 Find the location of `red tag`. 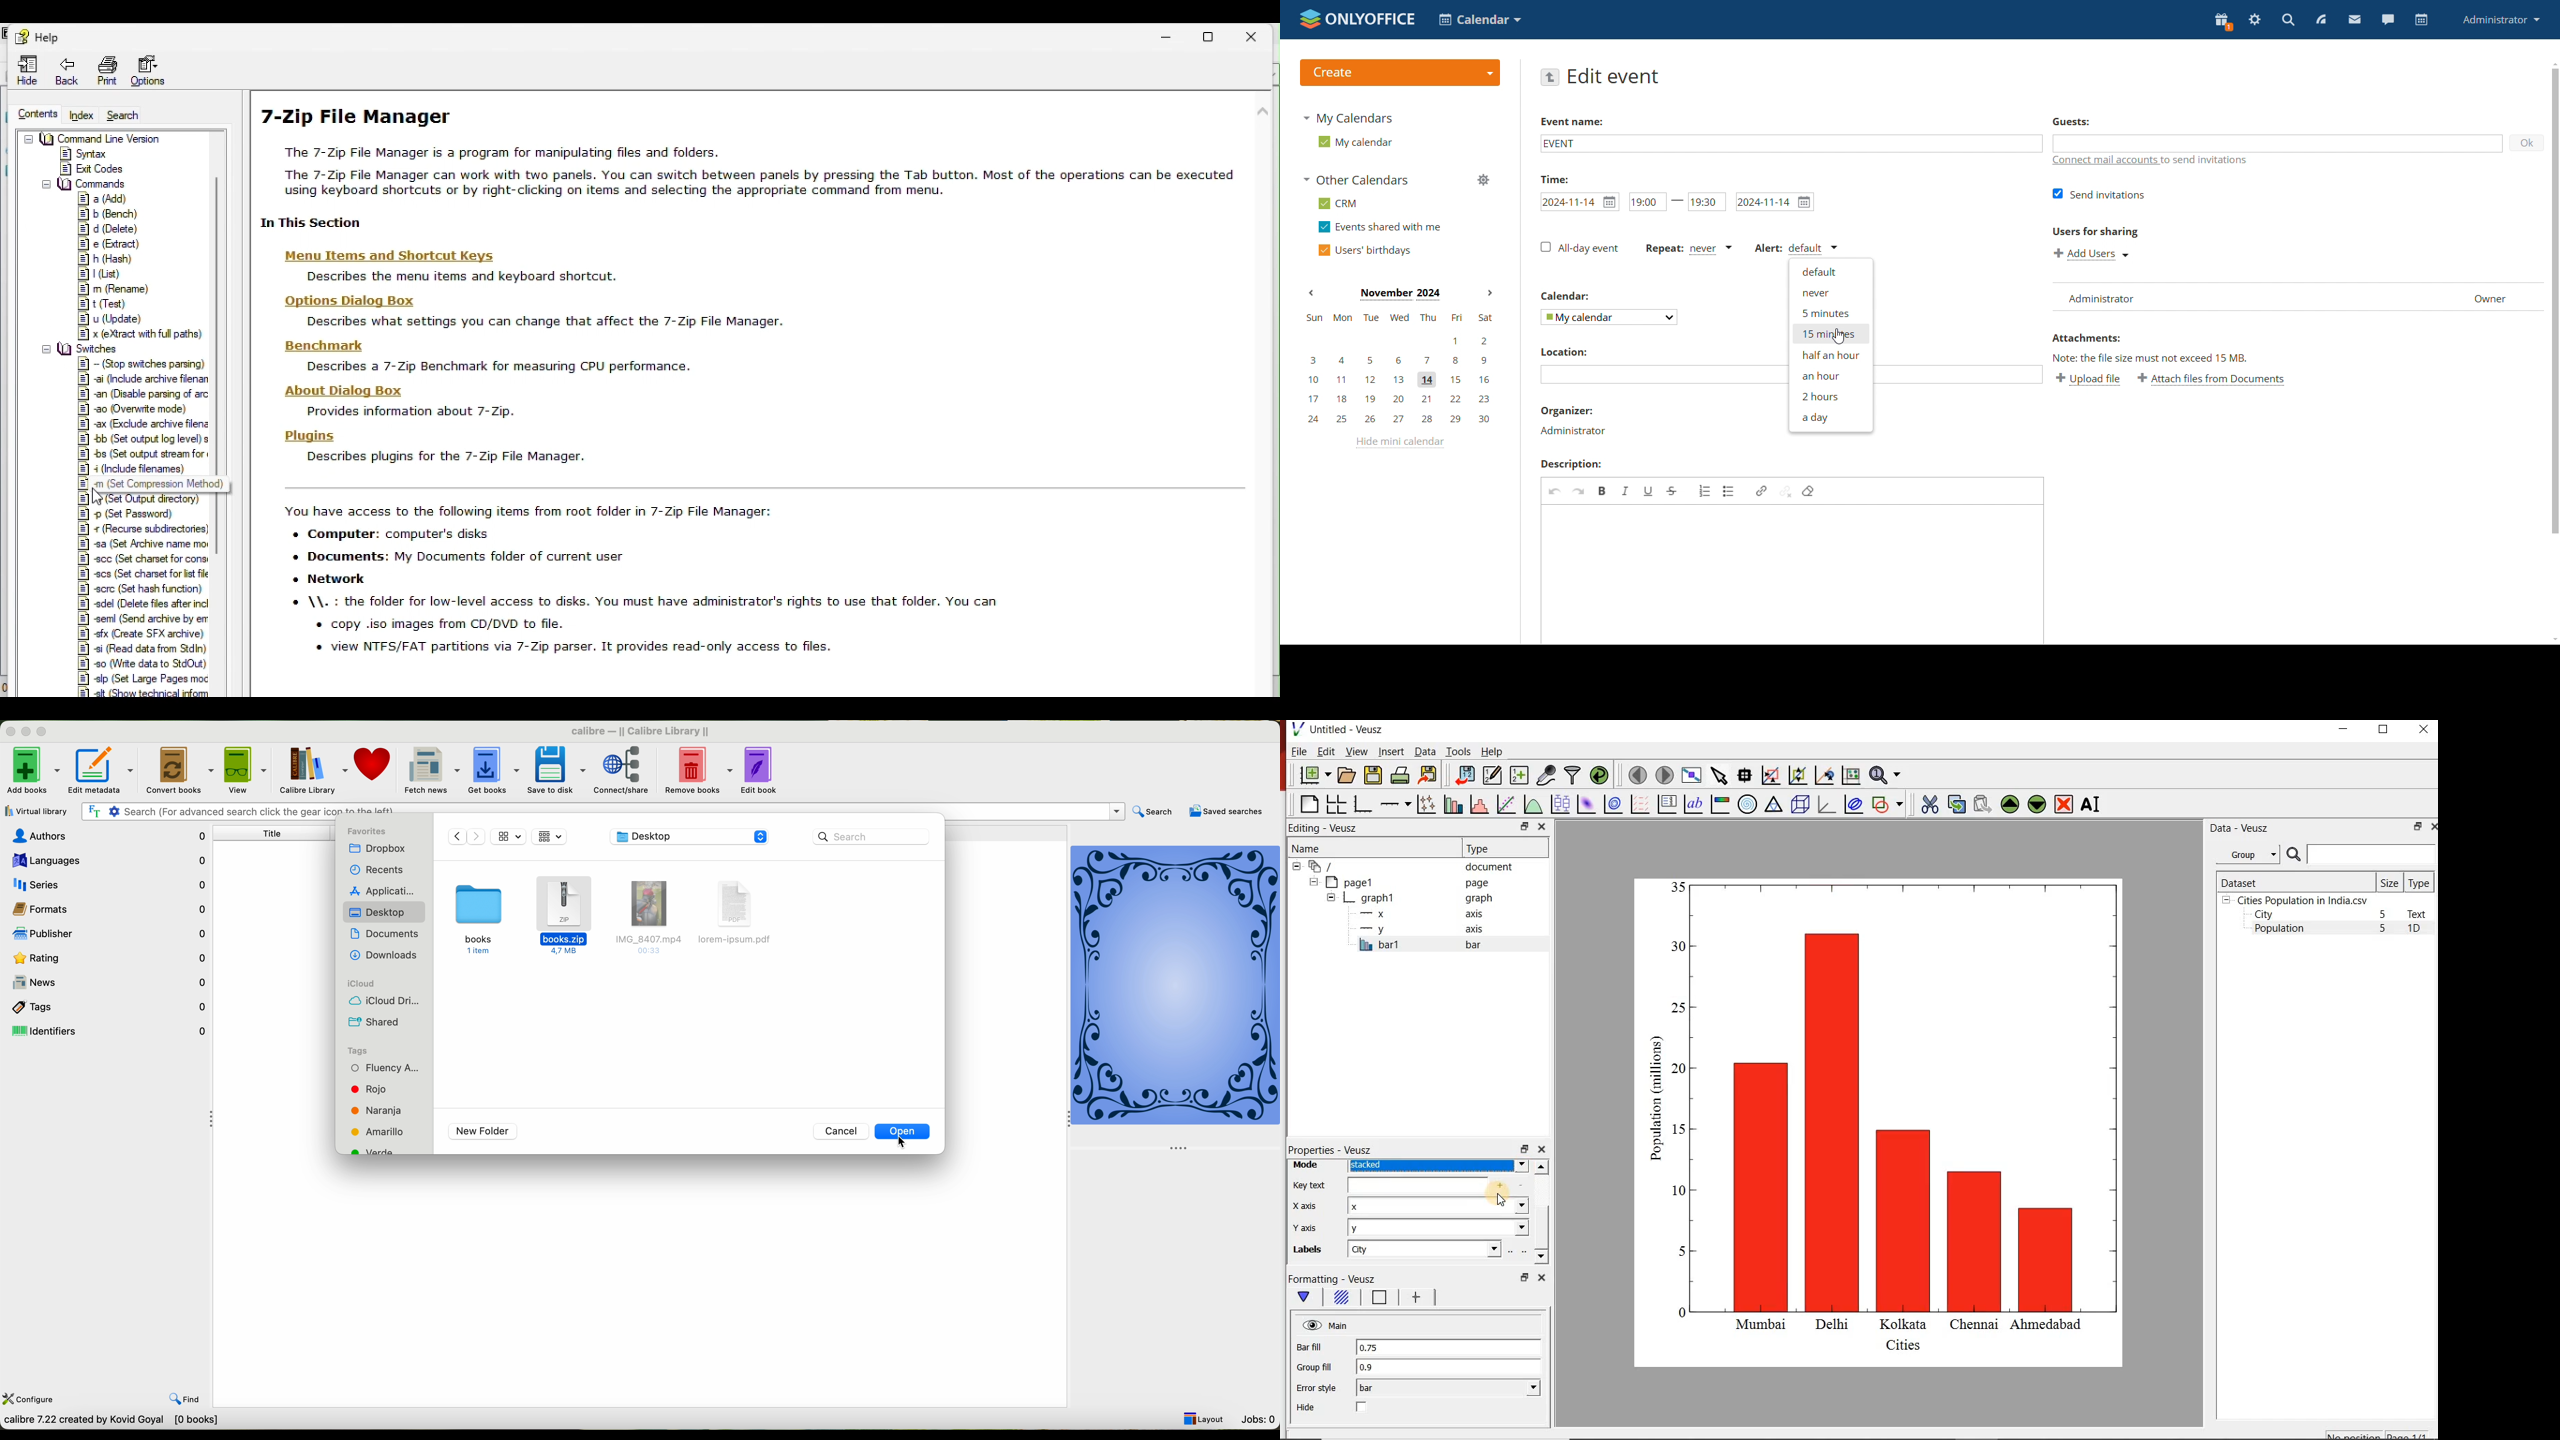

red tag is located at coordinates (370, 1089).